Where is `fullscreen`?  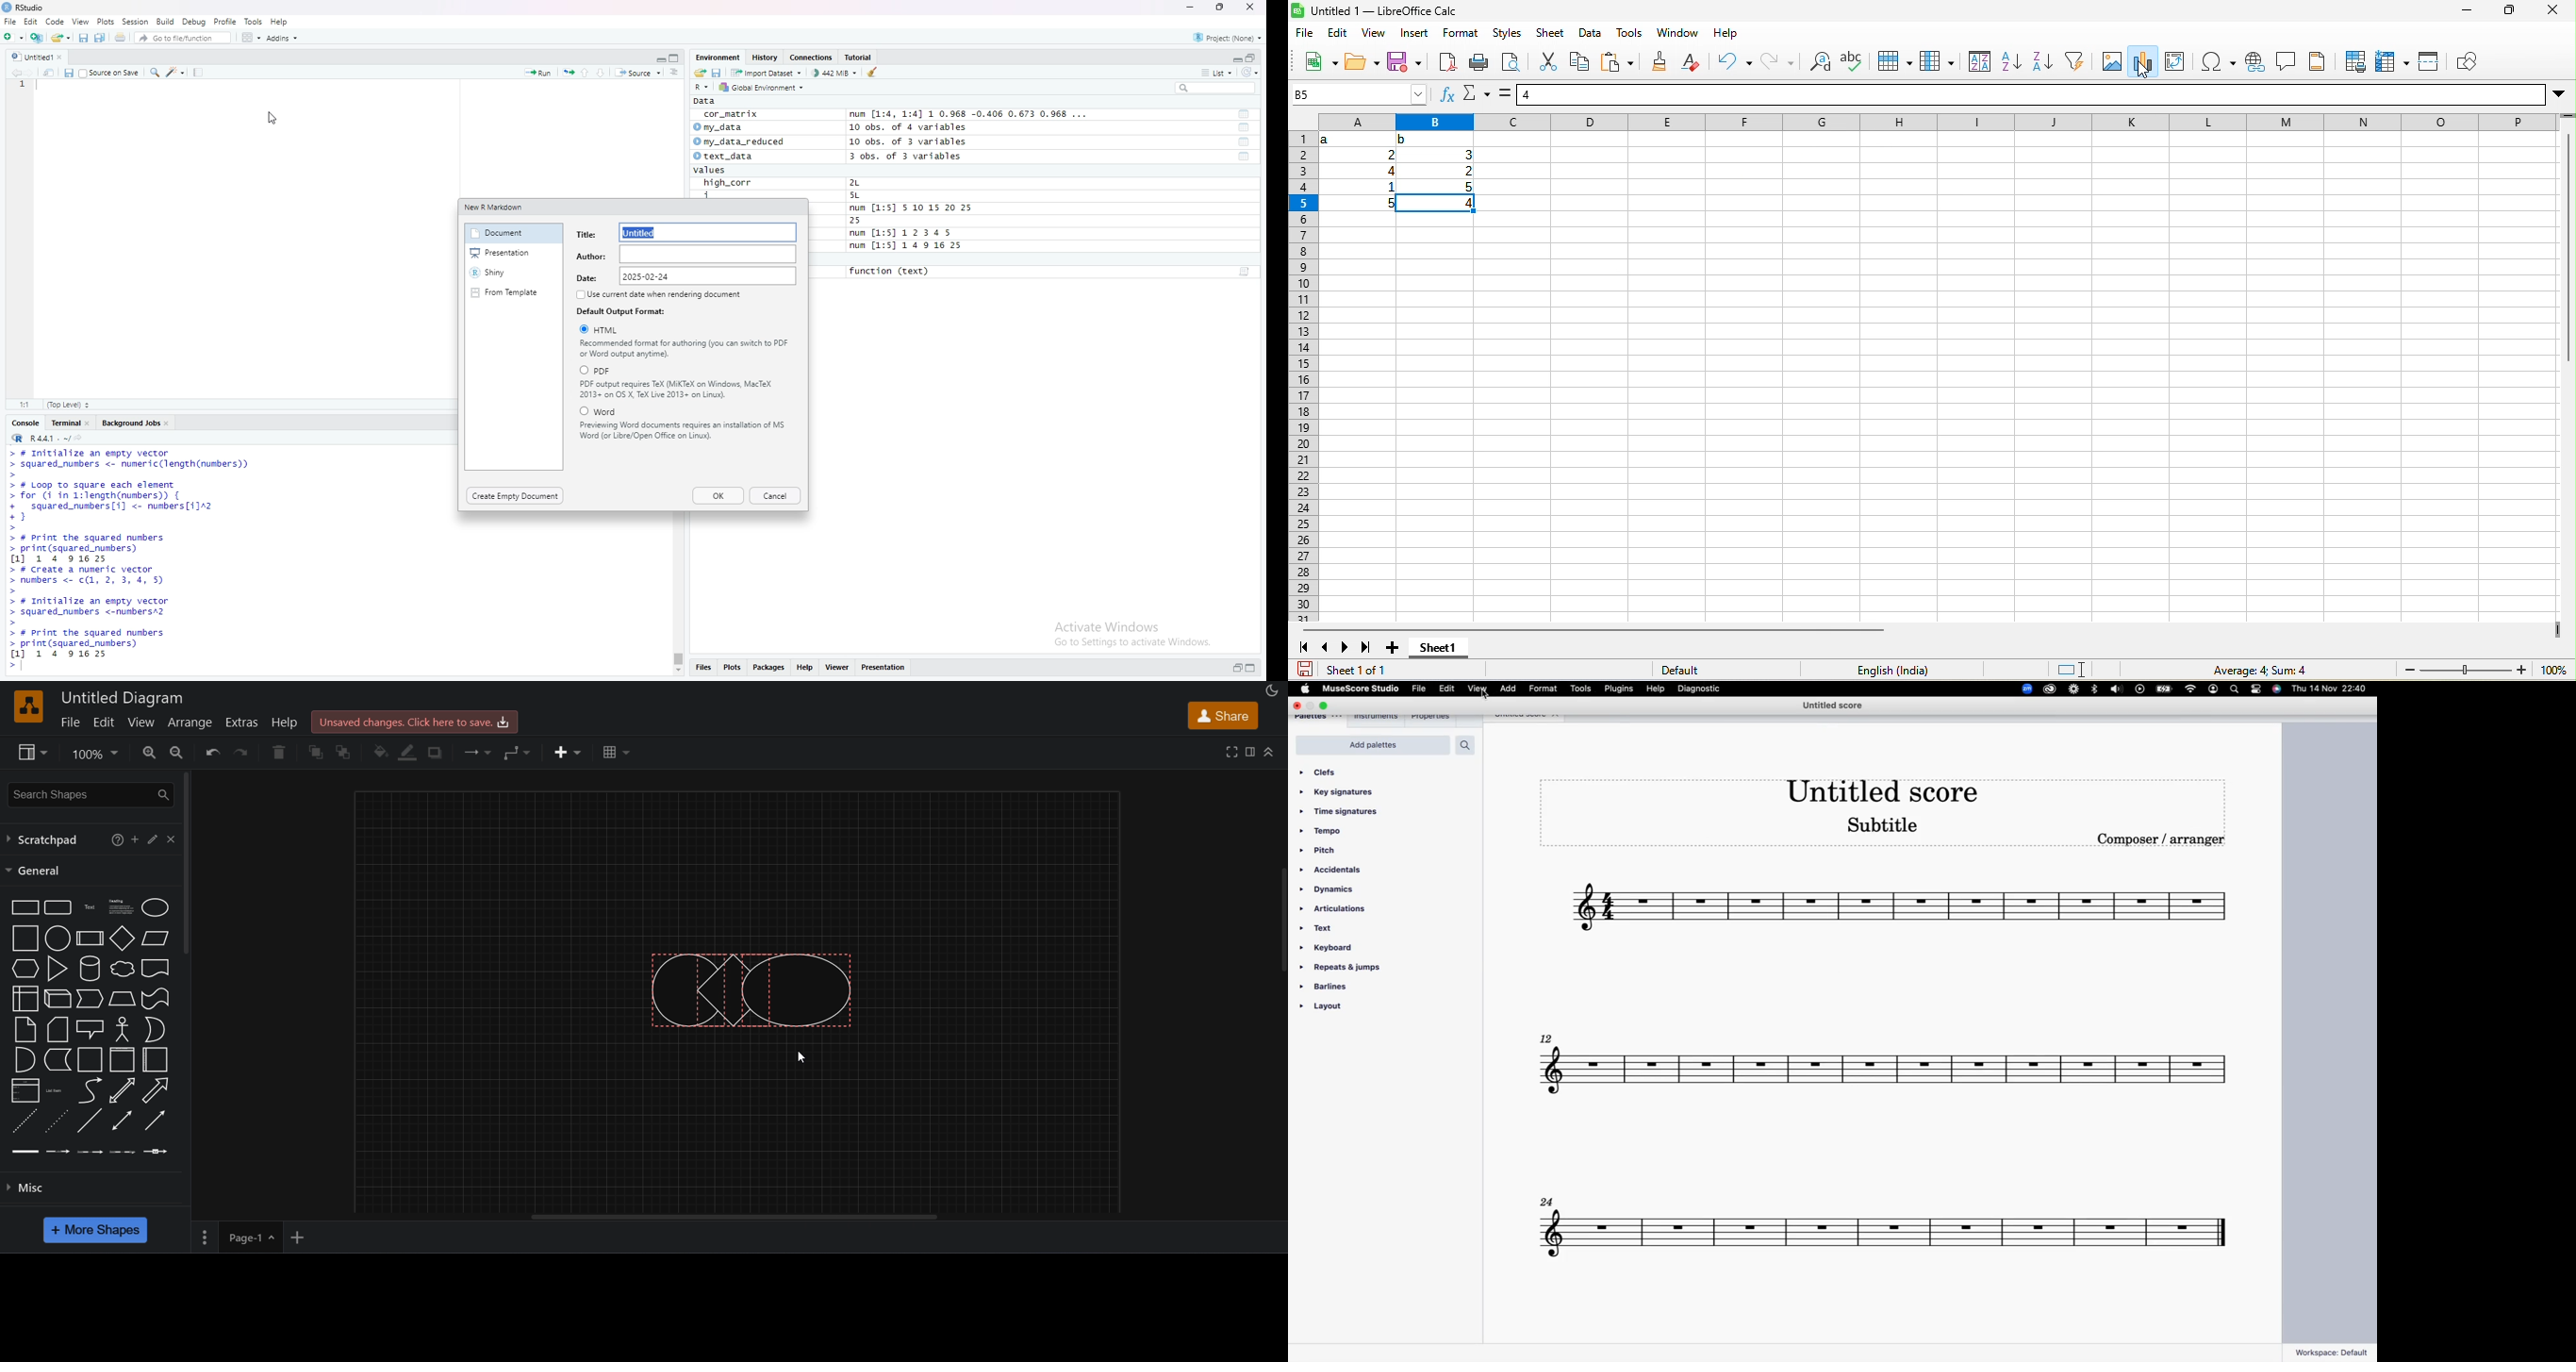 fullscreen is located at coordinates (1232, 751).